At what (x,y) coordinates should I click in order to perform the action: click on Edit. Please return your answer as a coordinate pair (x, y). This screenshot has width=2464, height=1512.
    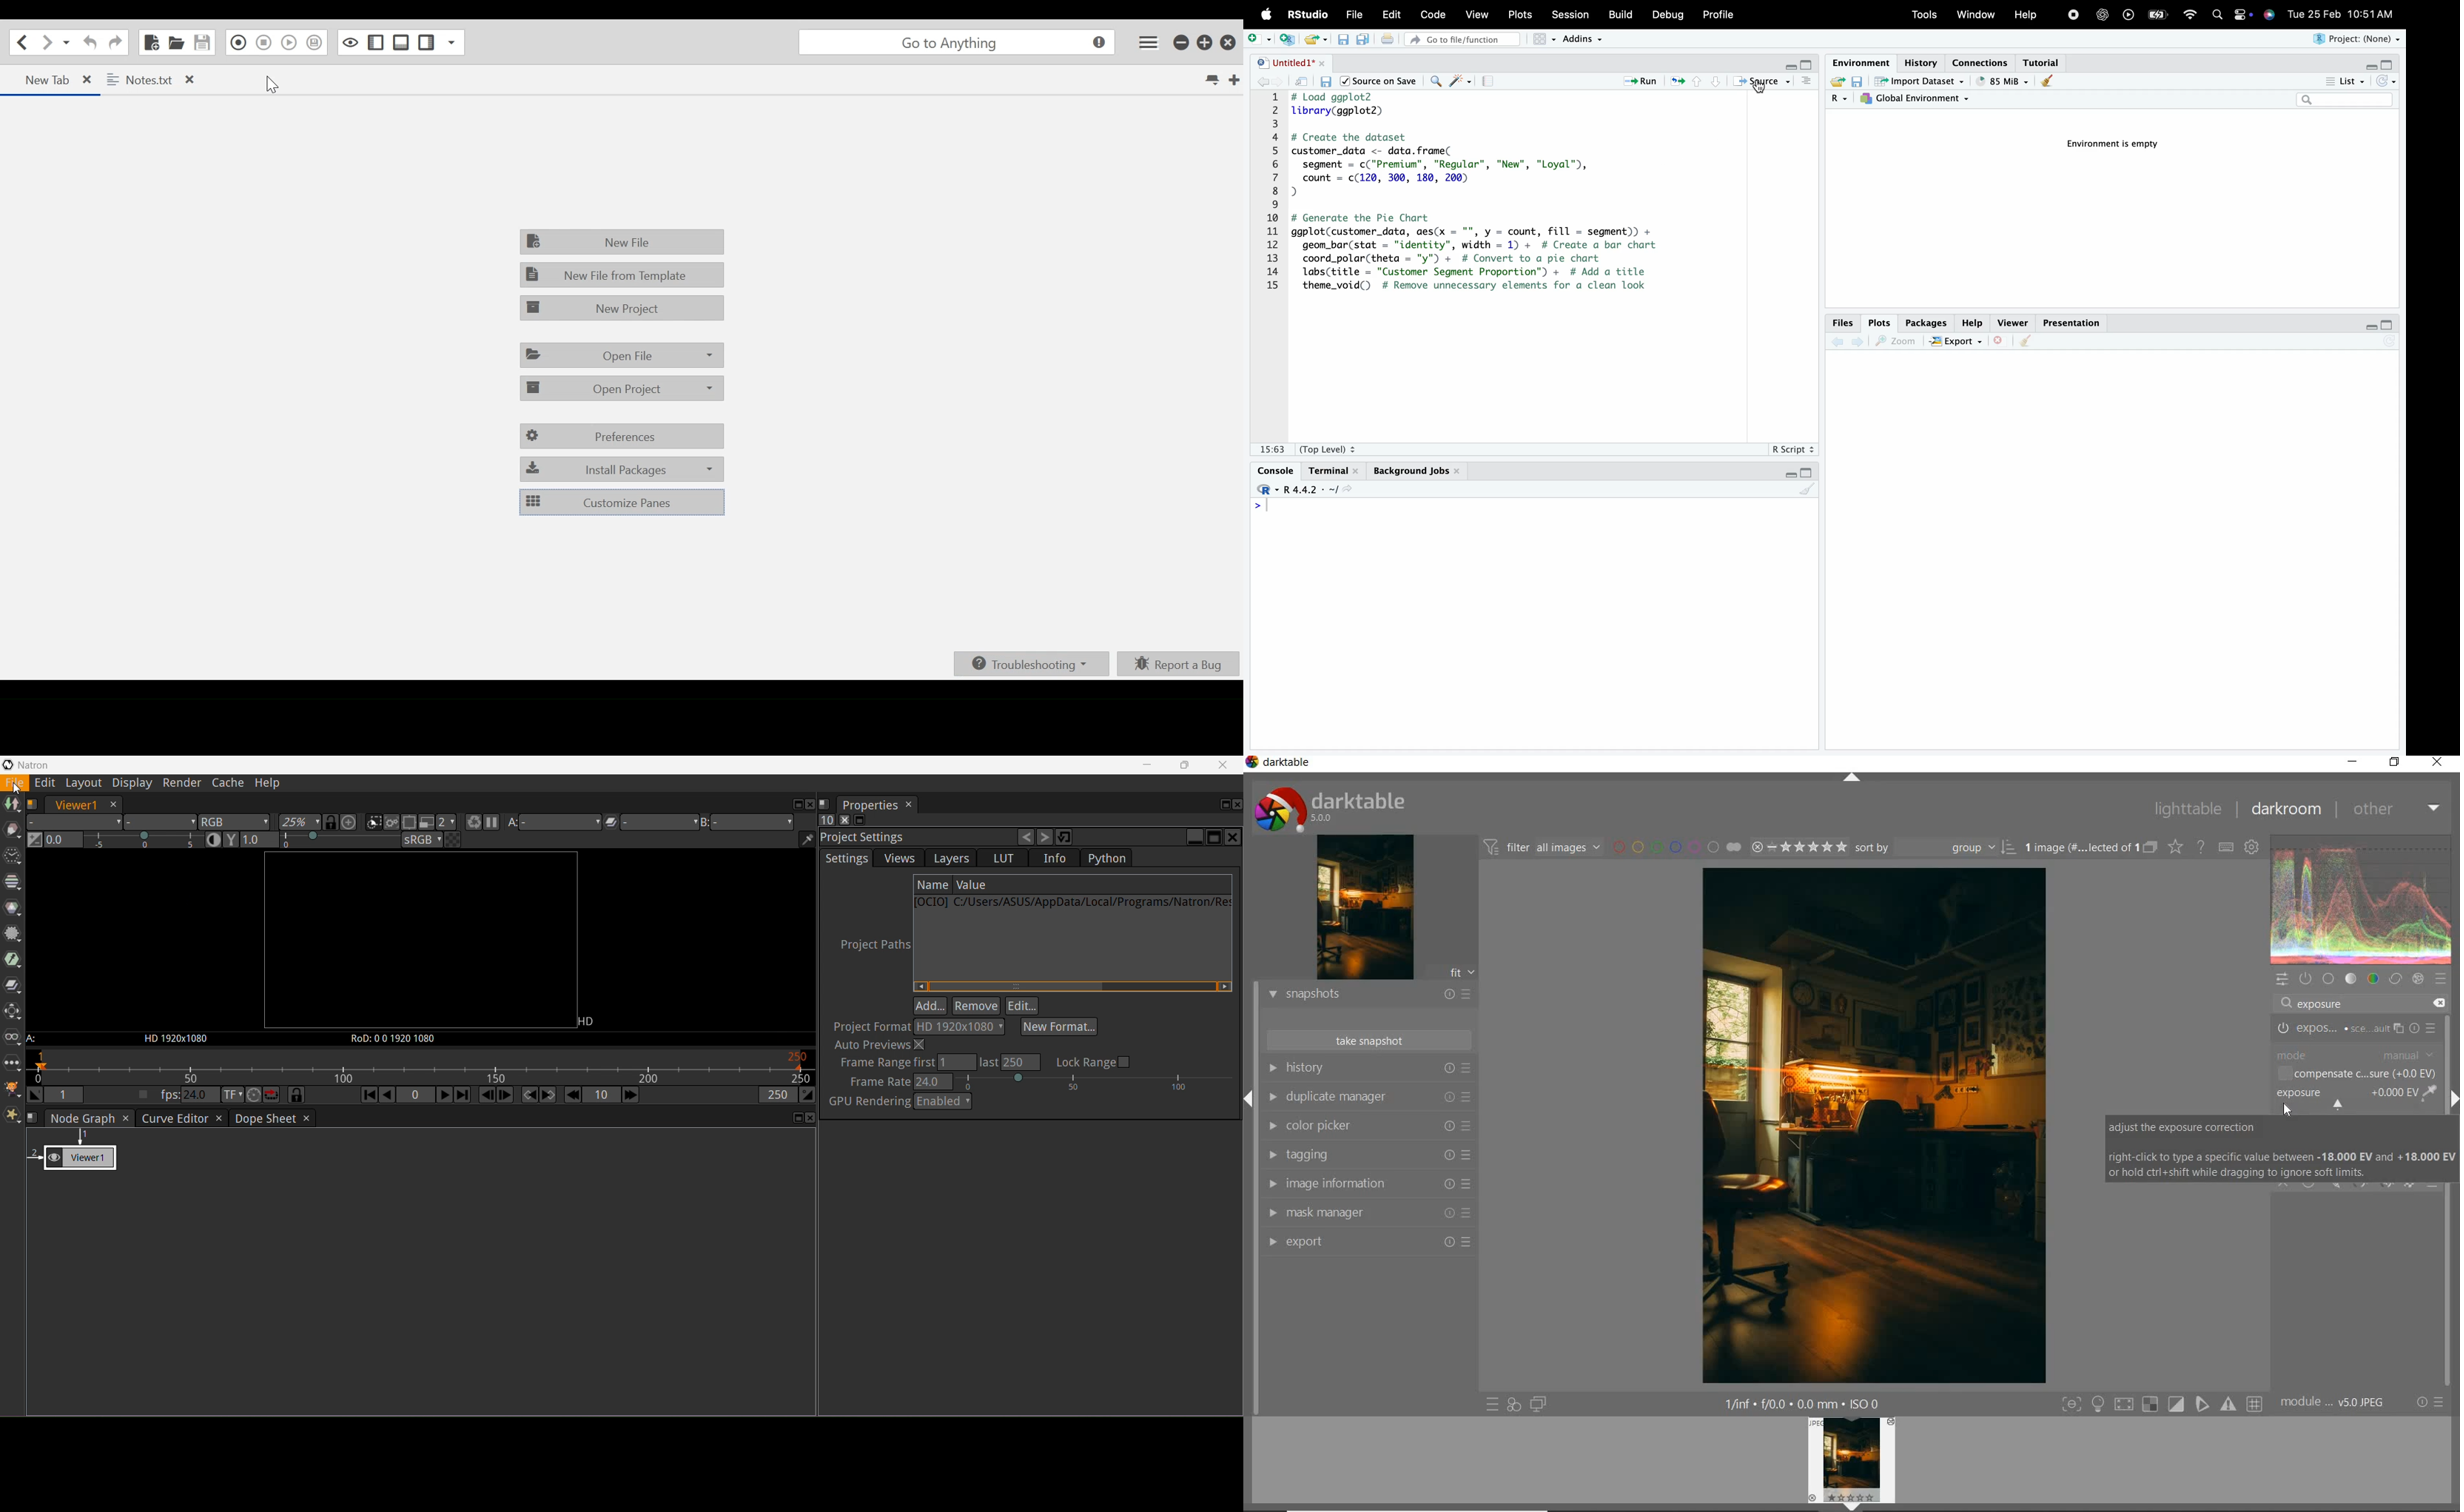
    Looking at the image, I should click on (1393, 15).